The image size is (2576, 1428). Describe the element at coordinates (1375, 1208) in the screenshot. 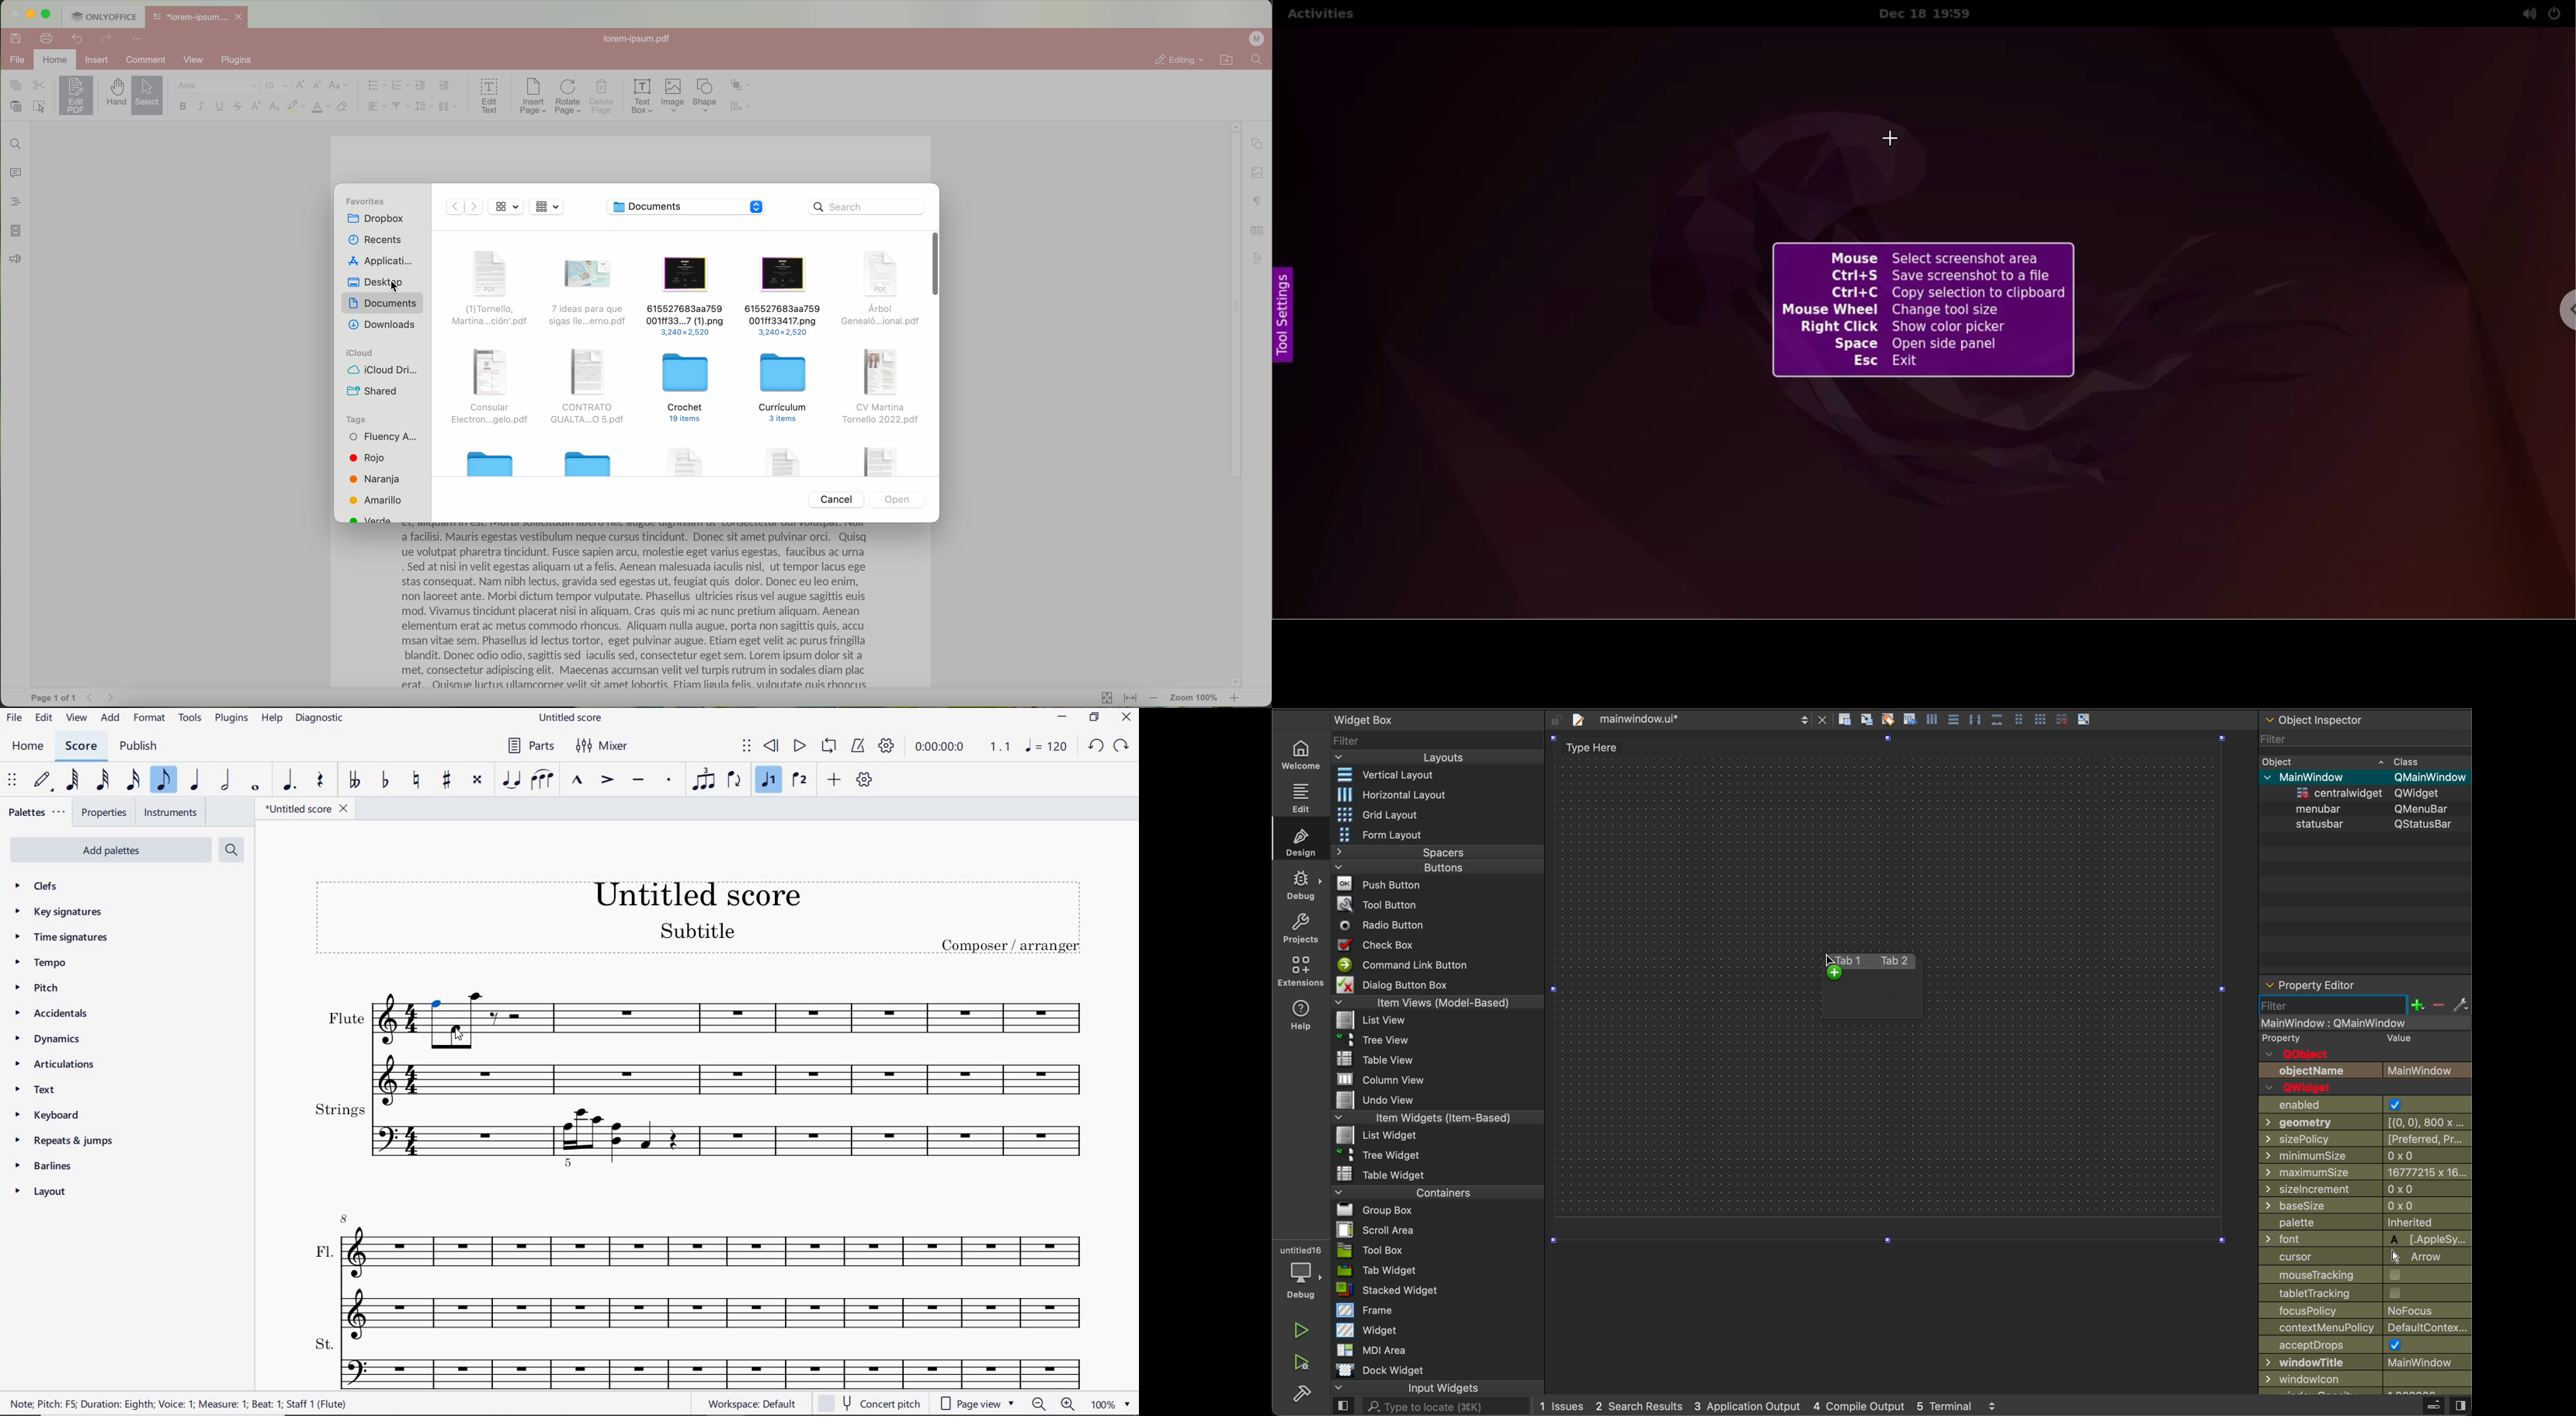

I see `Bl Group Box` at that location.